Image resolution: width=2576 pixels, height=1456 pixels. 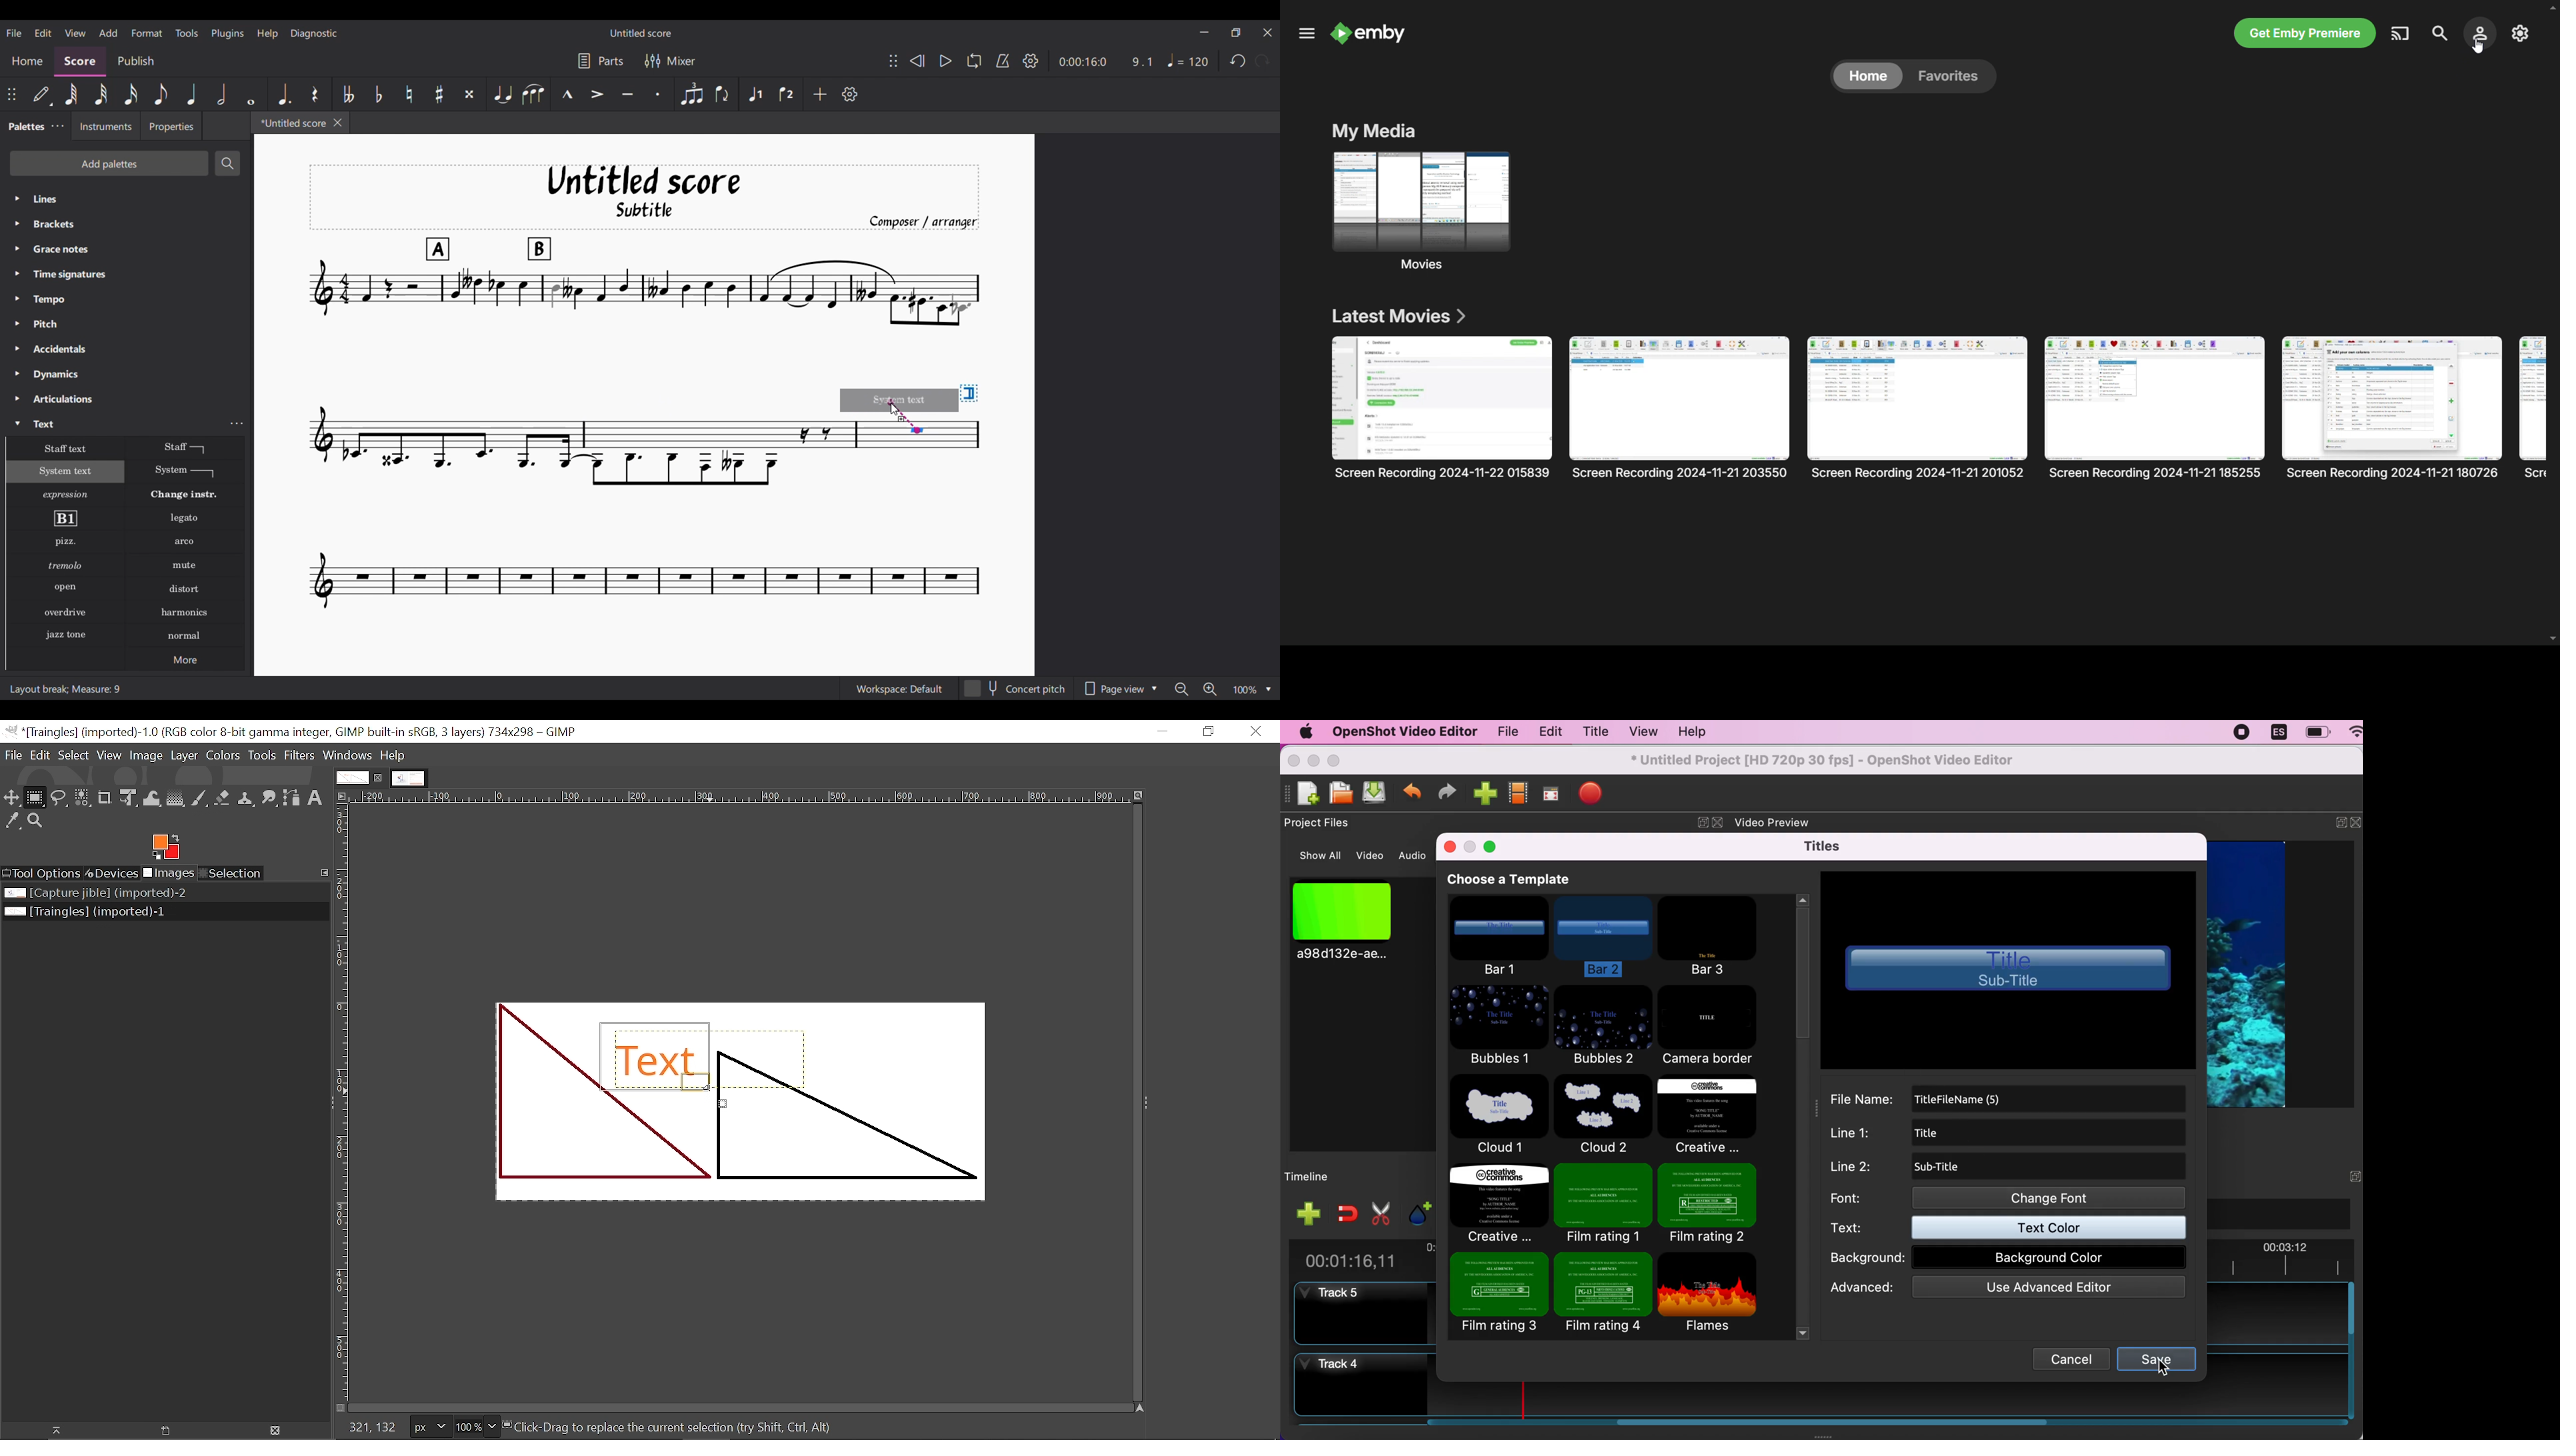 What do you see at coordinates (410, 94) in the screenshot?
I see `Toggle natural` at bounding box center [410, 94].